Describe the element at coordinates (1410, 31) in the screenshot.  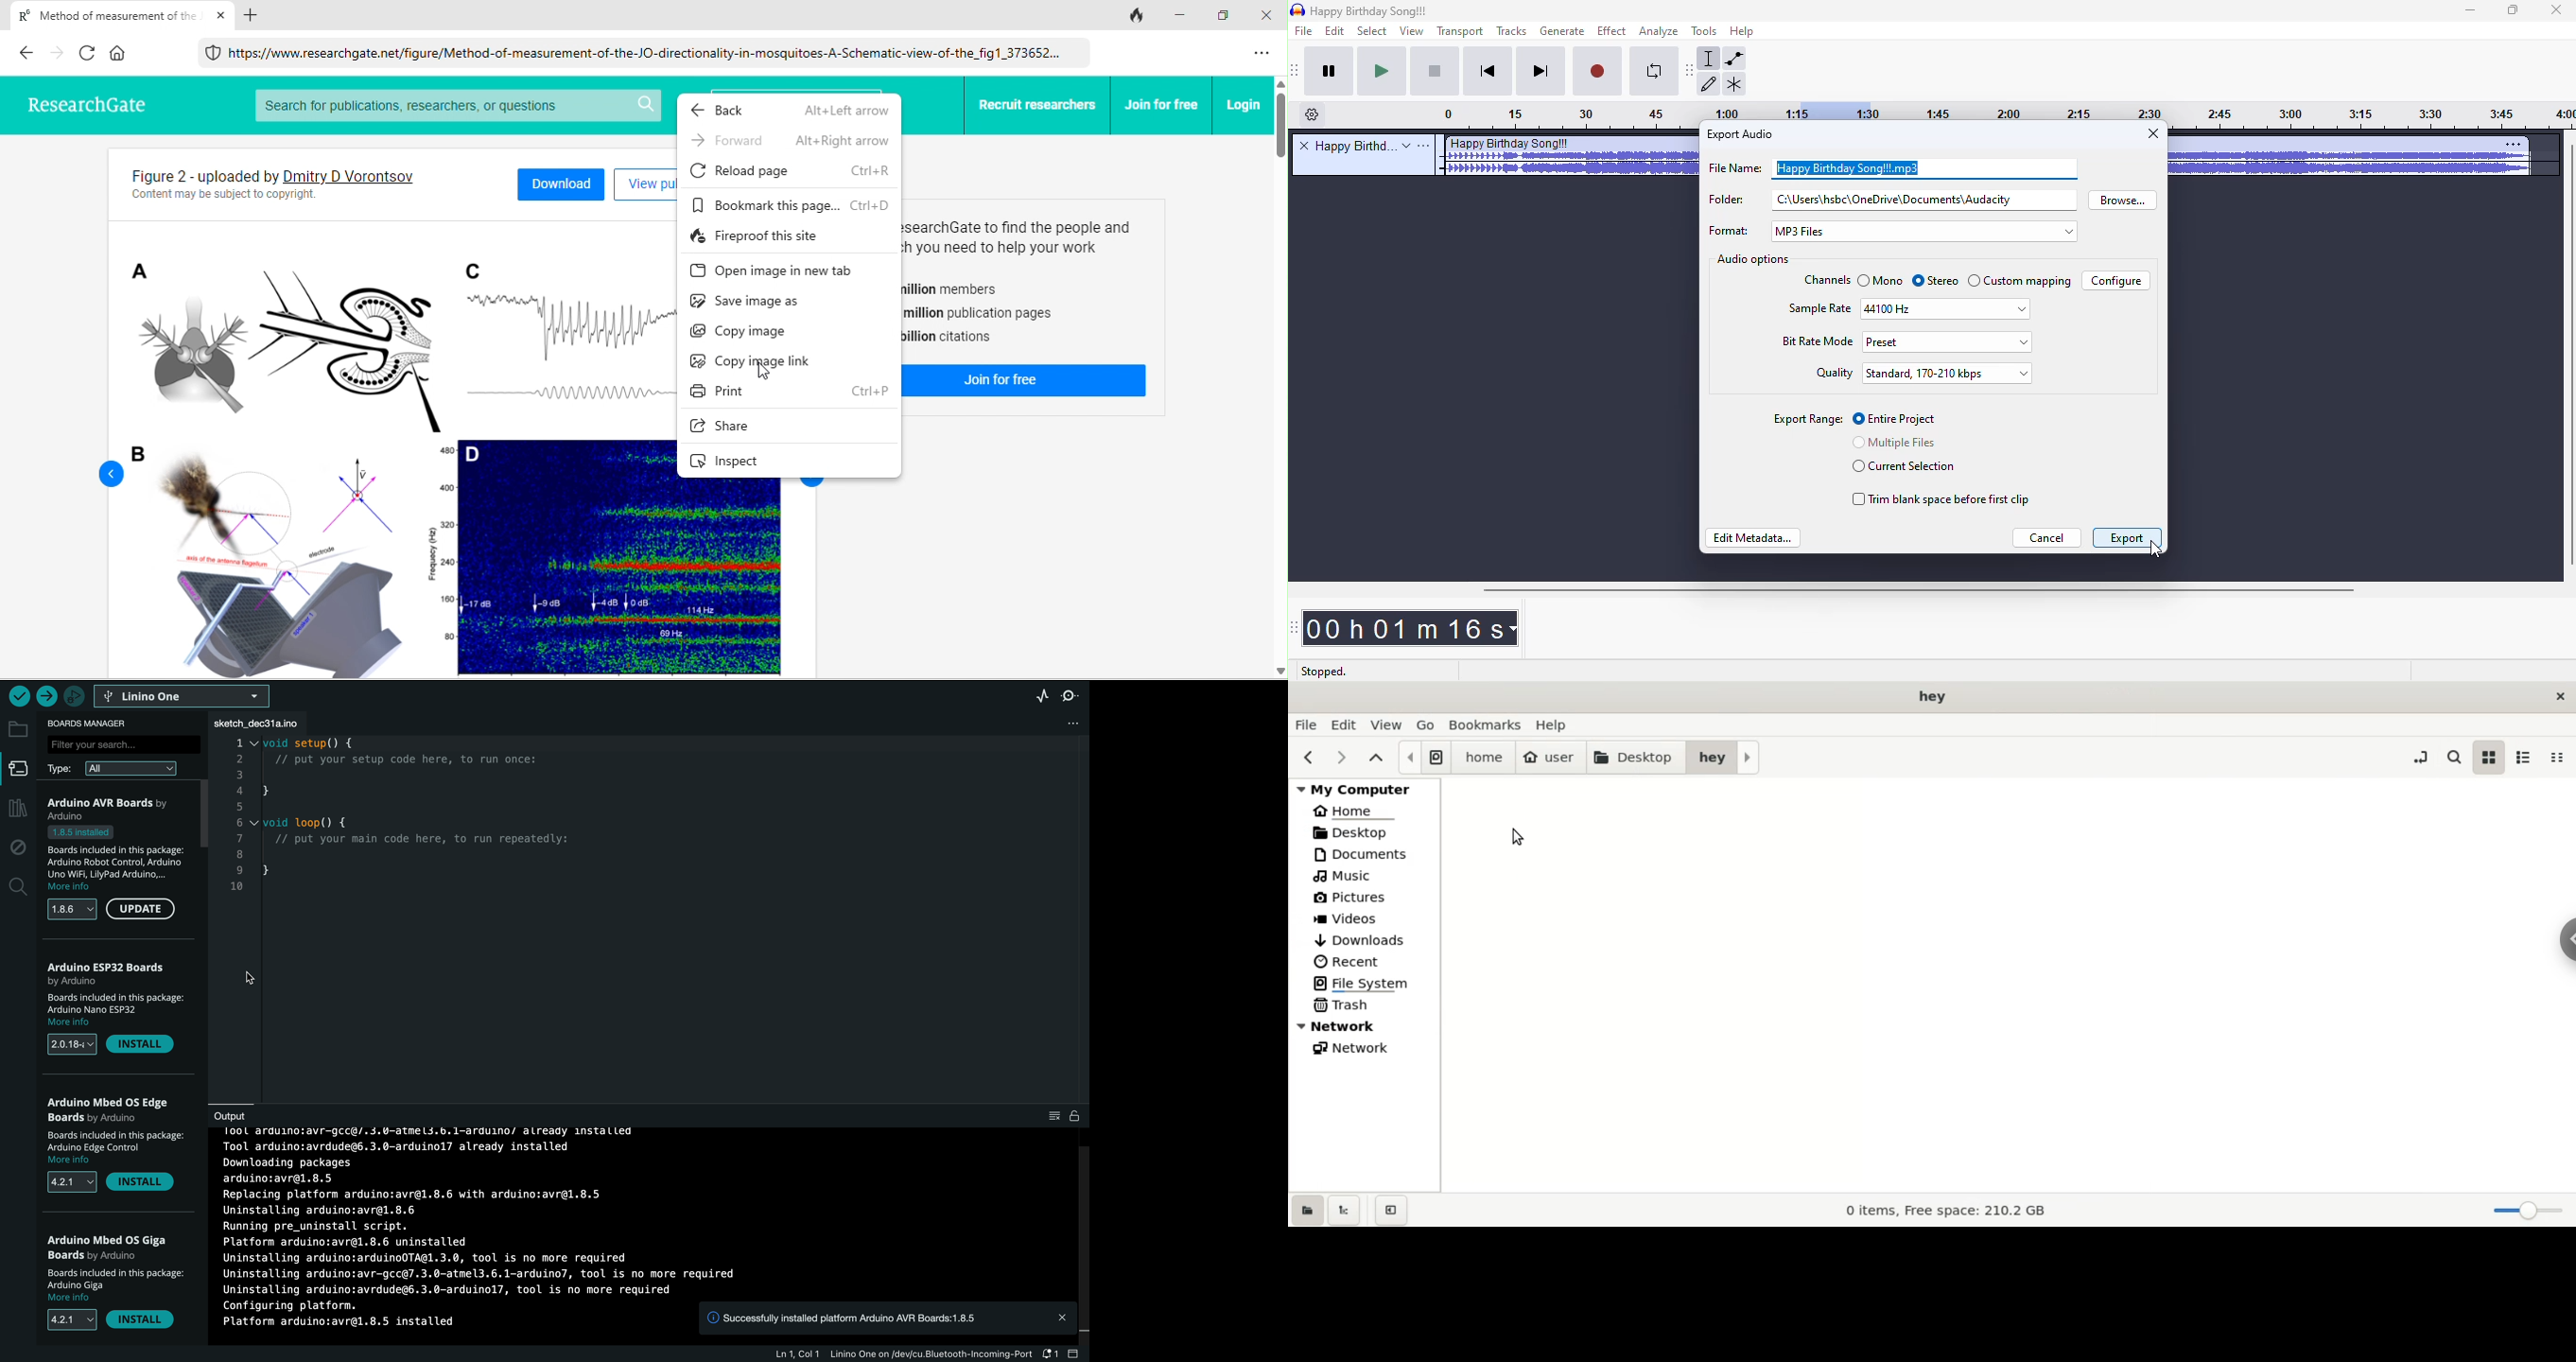
I see `view` at that location.